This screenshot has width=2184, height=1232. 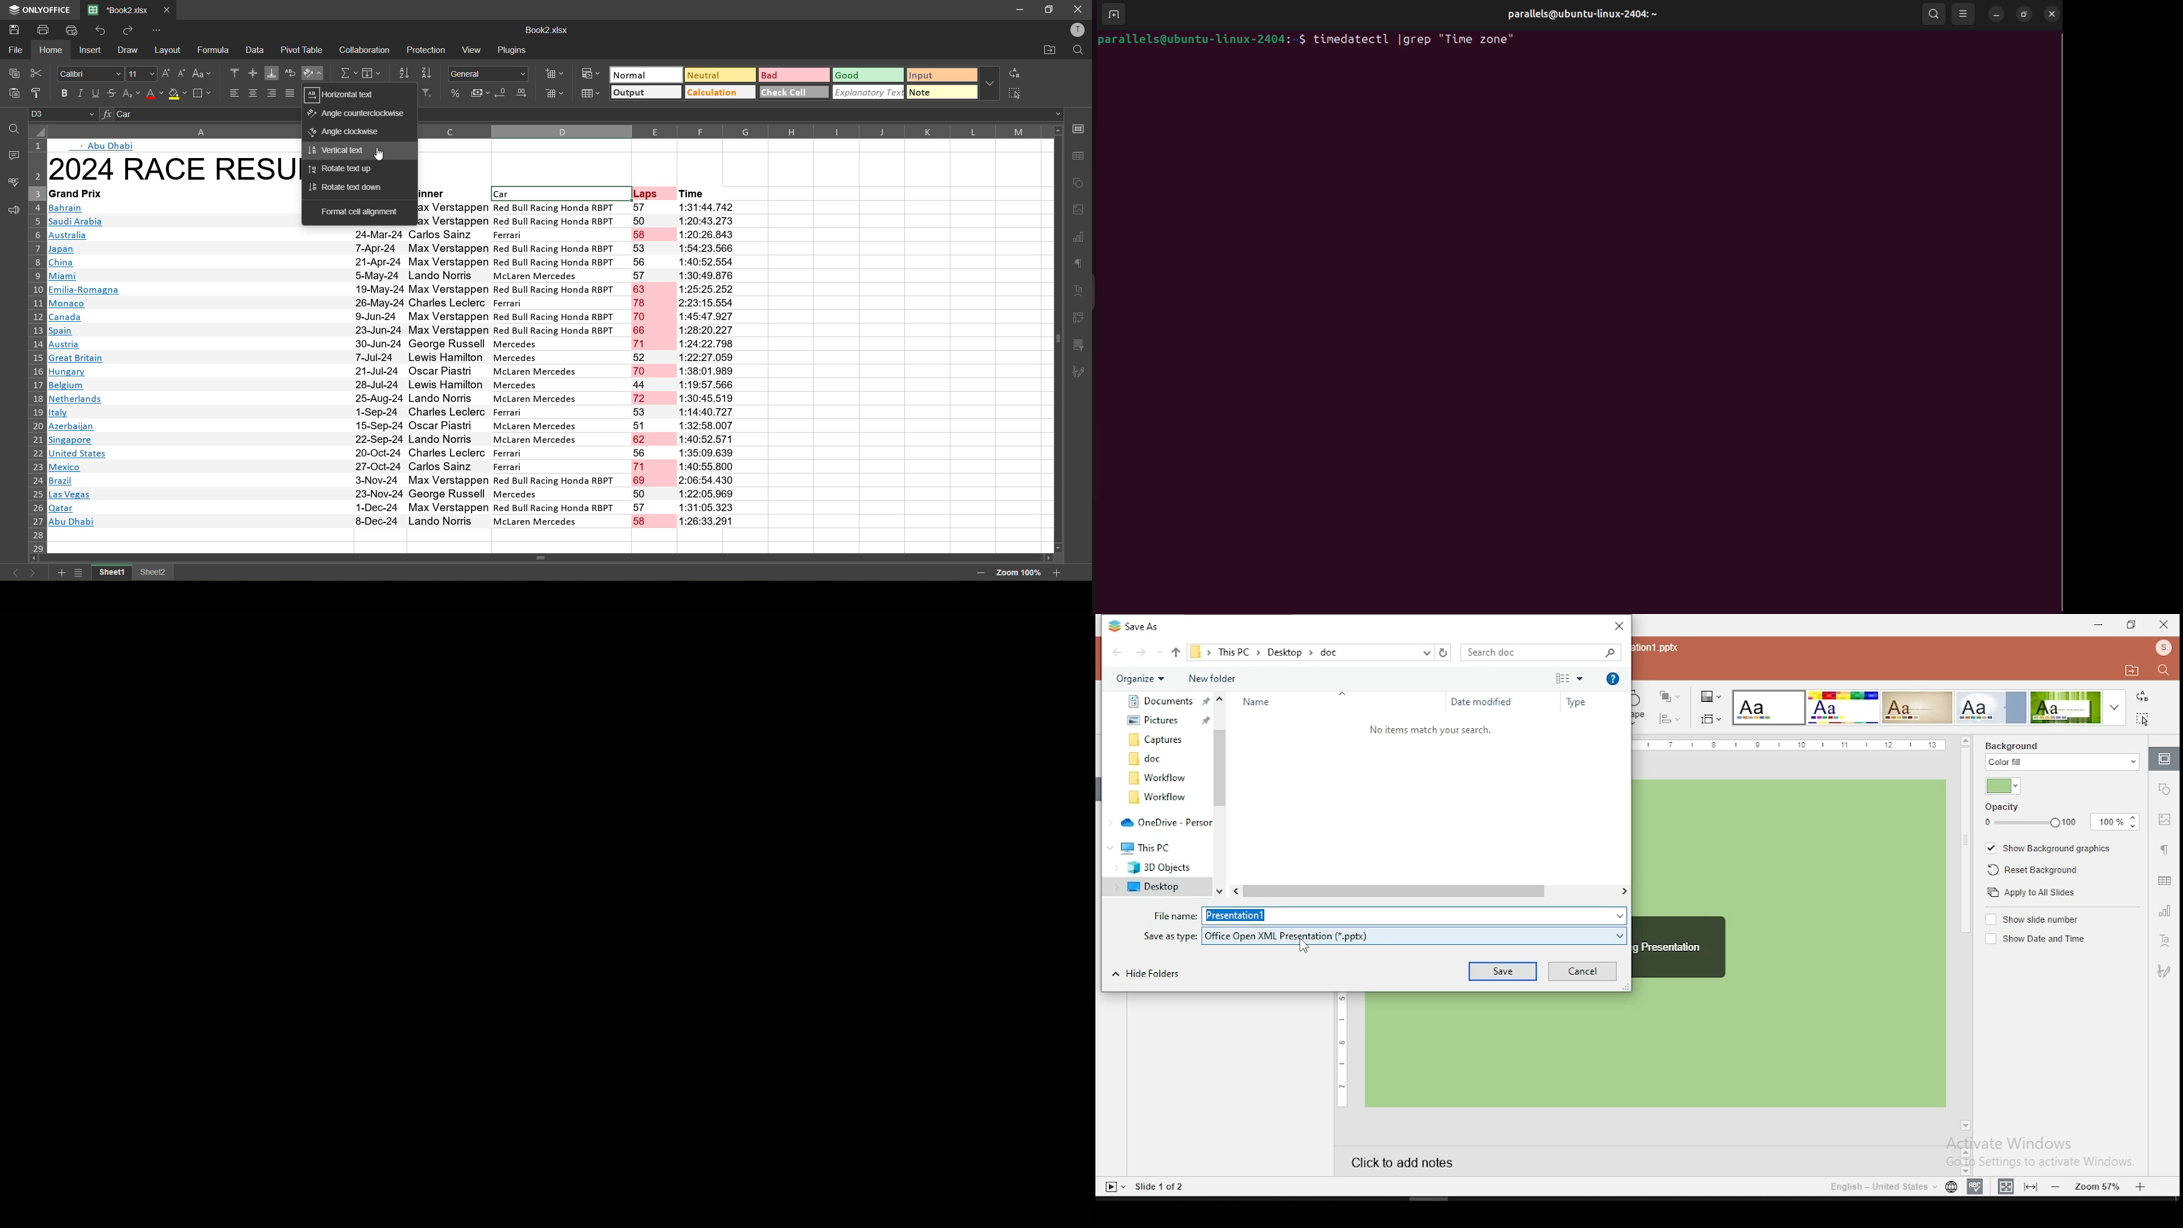 I want to click on select color theme, so click(x=1842, y=707).